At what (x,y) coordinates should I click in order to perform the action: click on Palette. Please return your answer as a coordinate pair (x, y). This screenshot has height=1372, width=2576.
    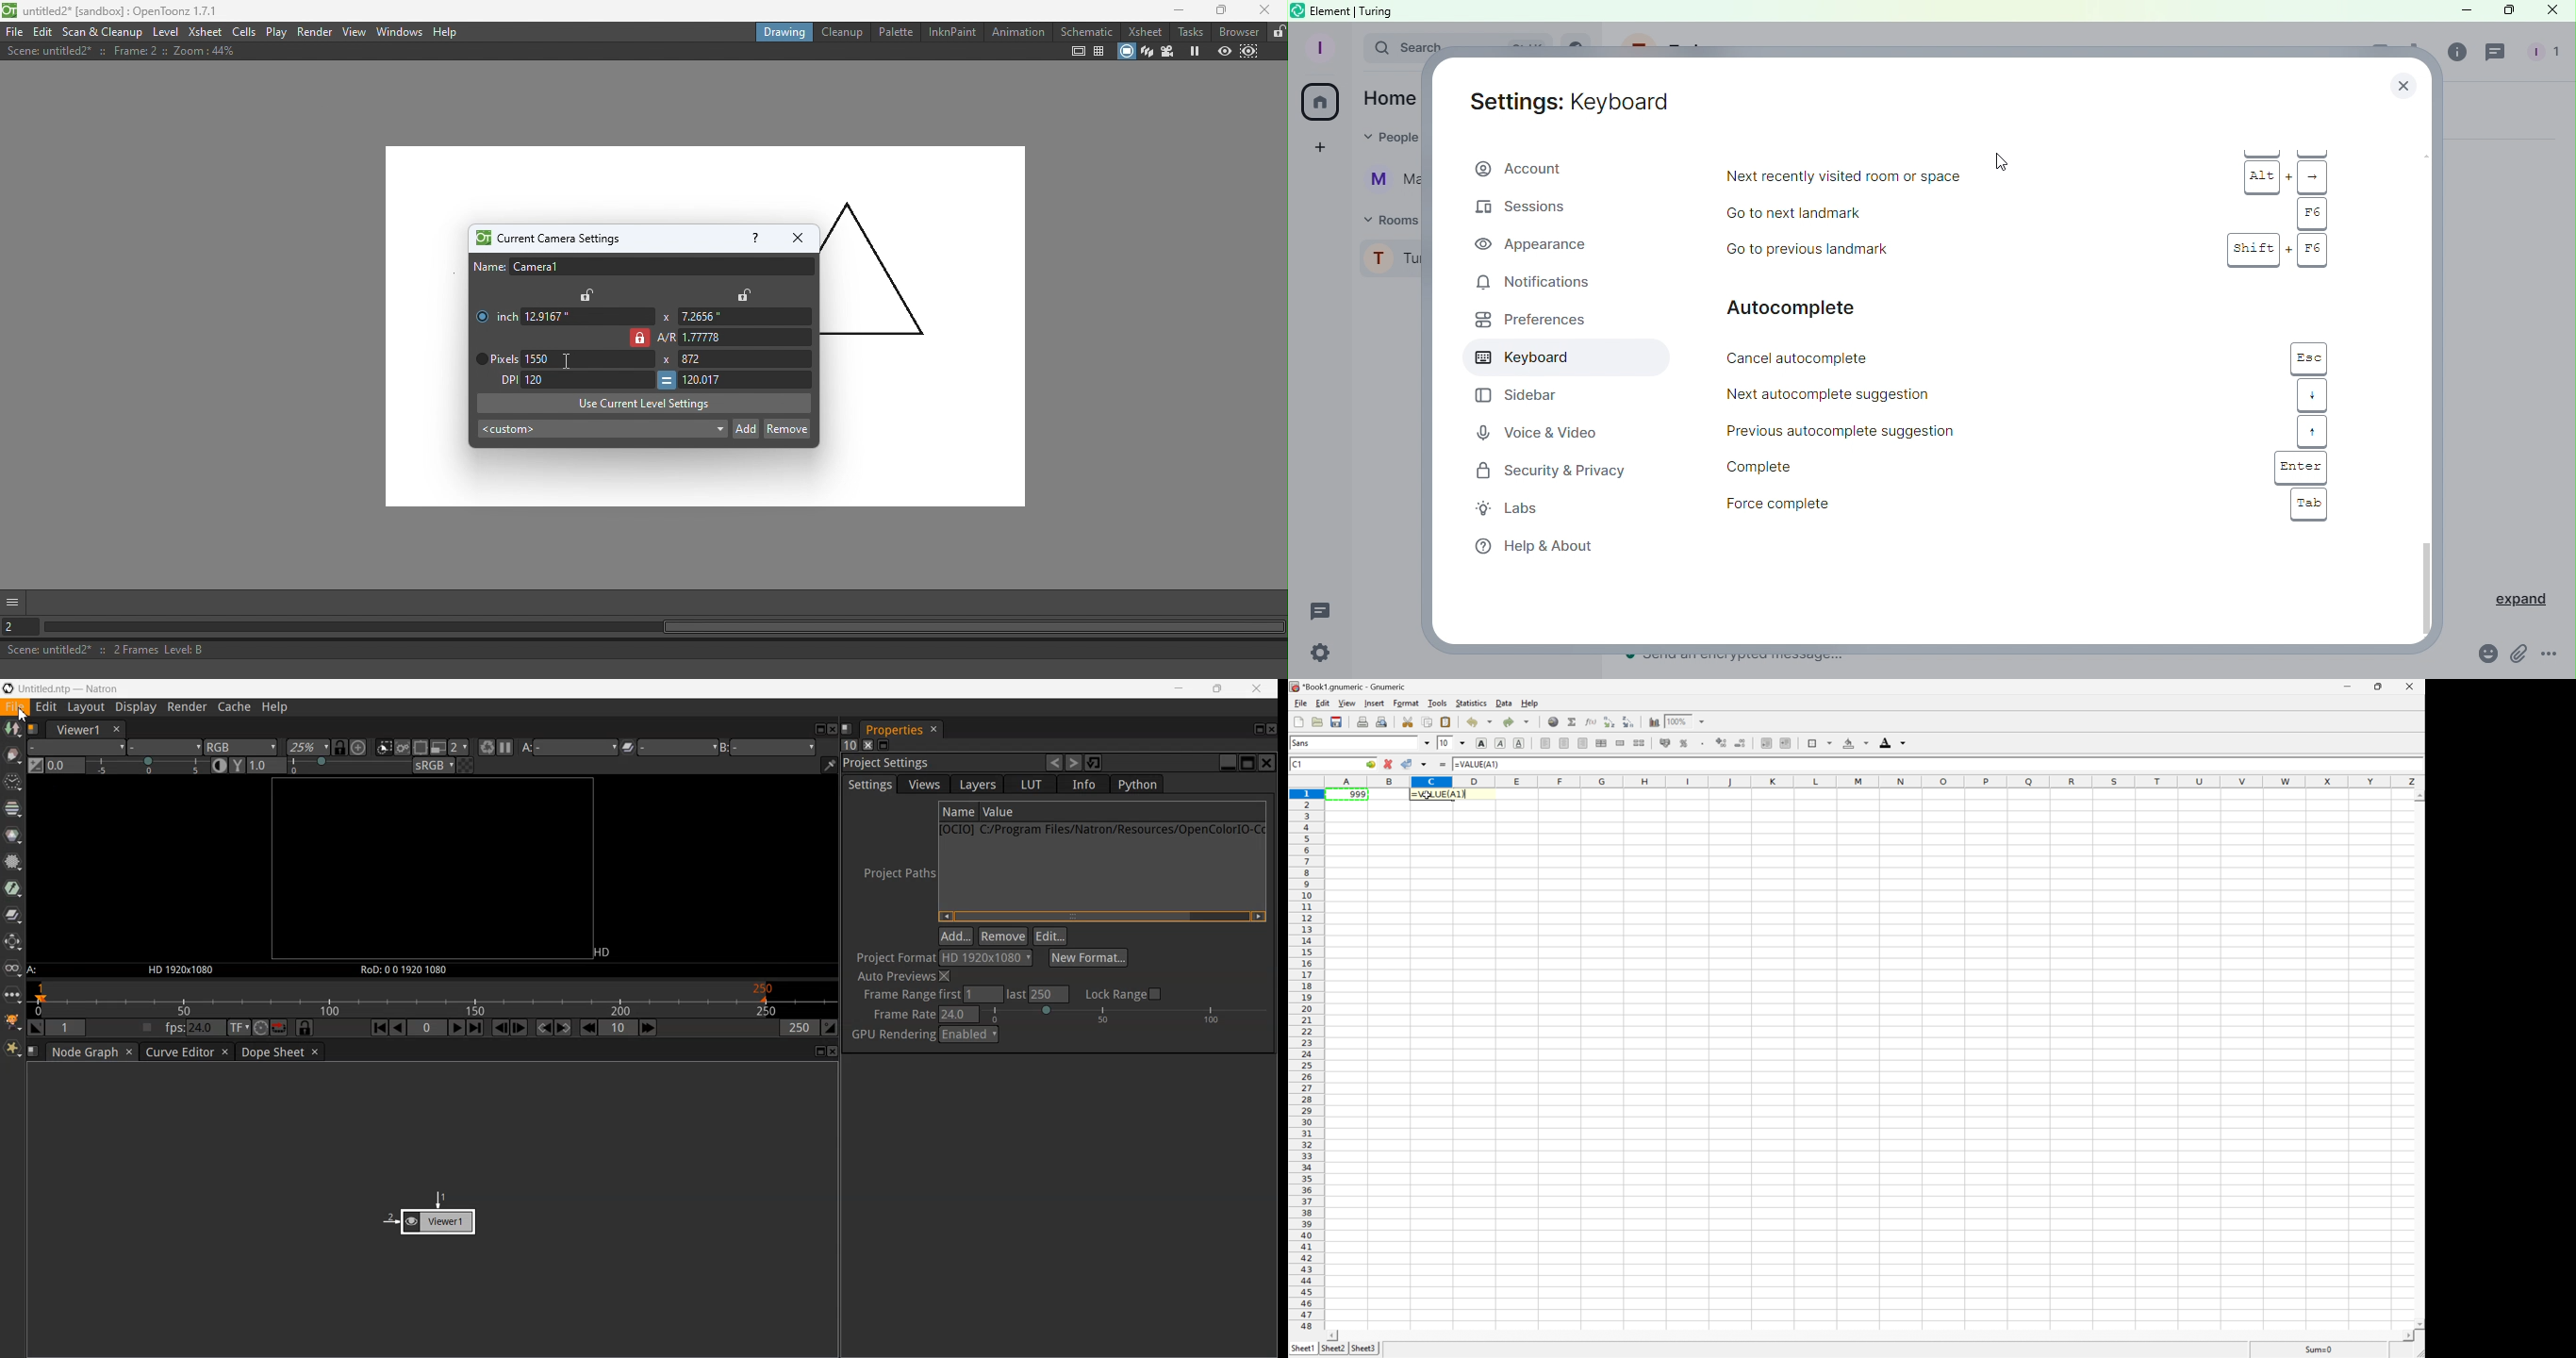
    Looking at the image, I should click on (894, 32).